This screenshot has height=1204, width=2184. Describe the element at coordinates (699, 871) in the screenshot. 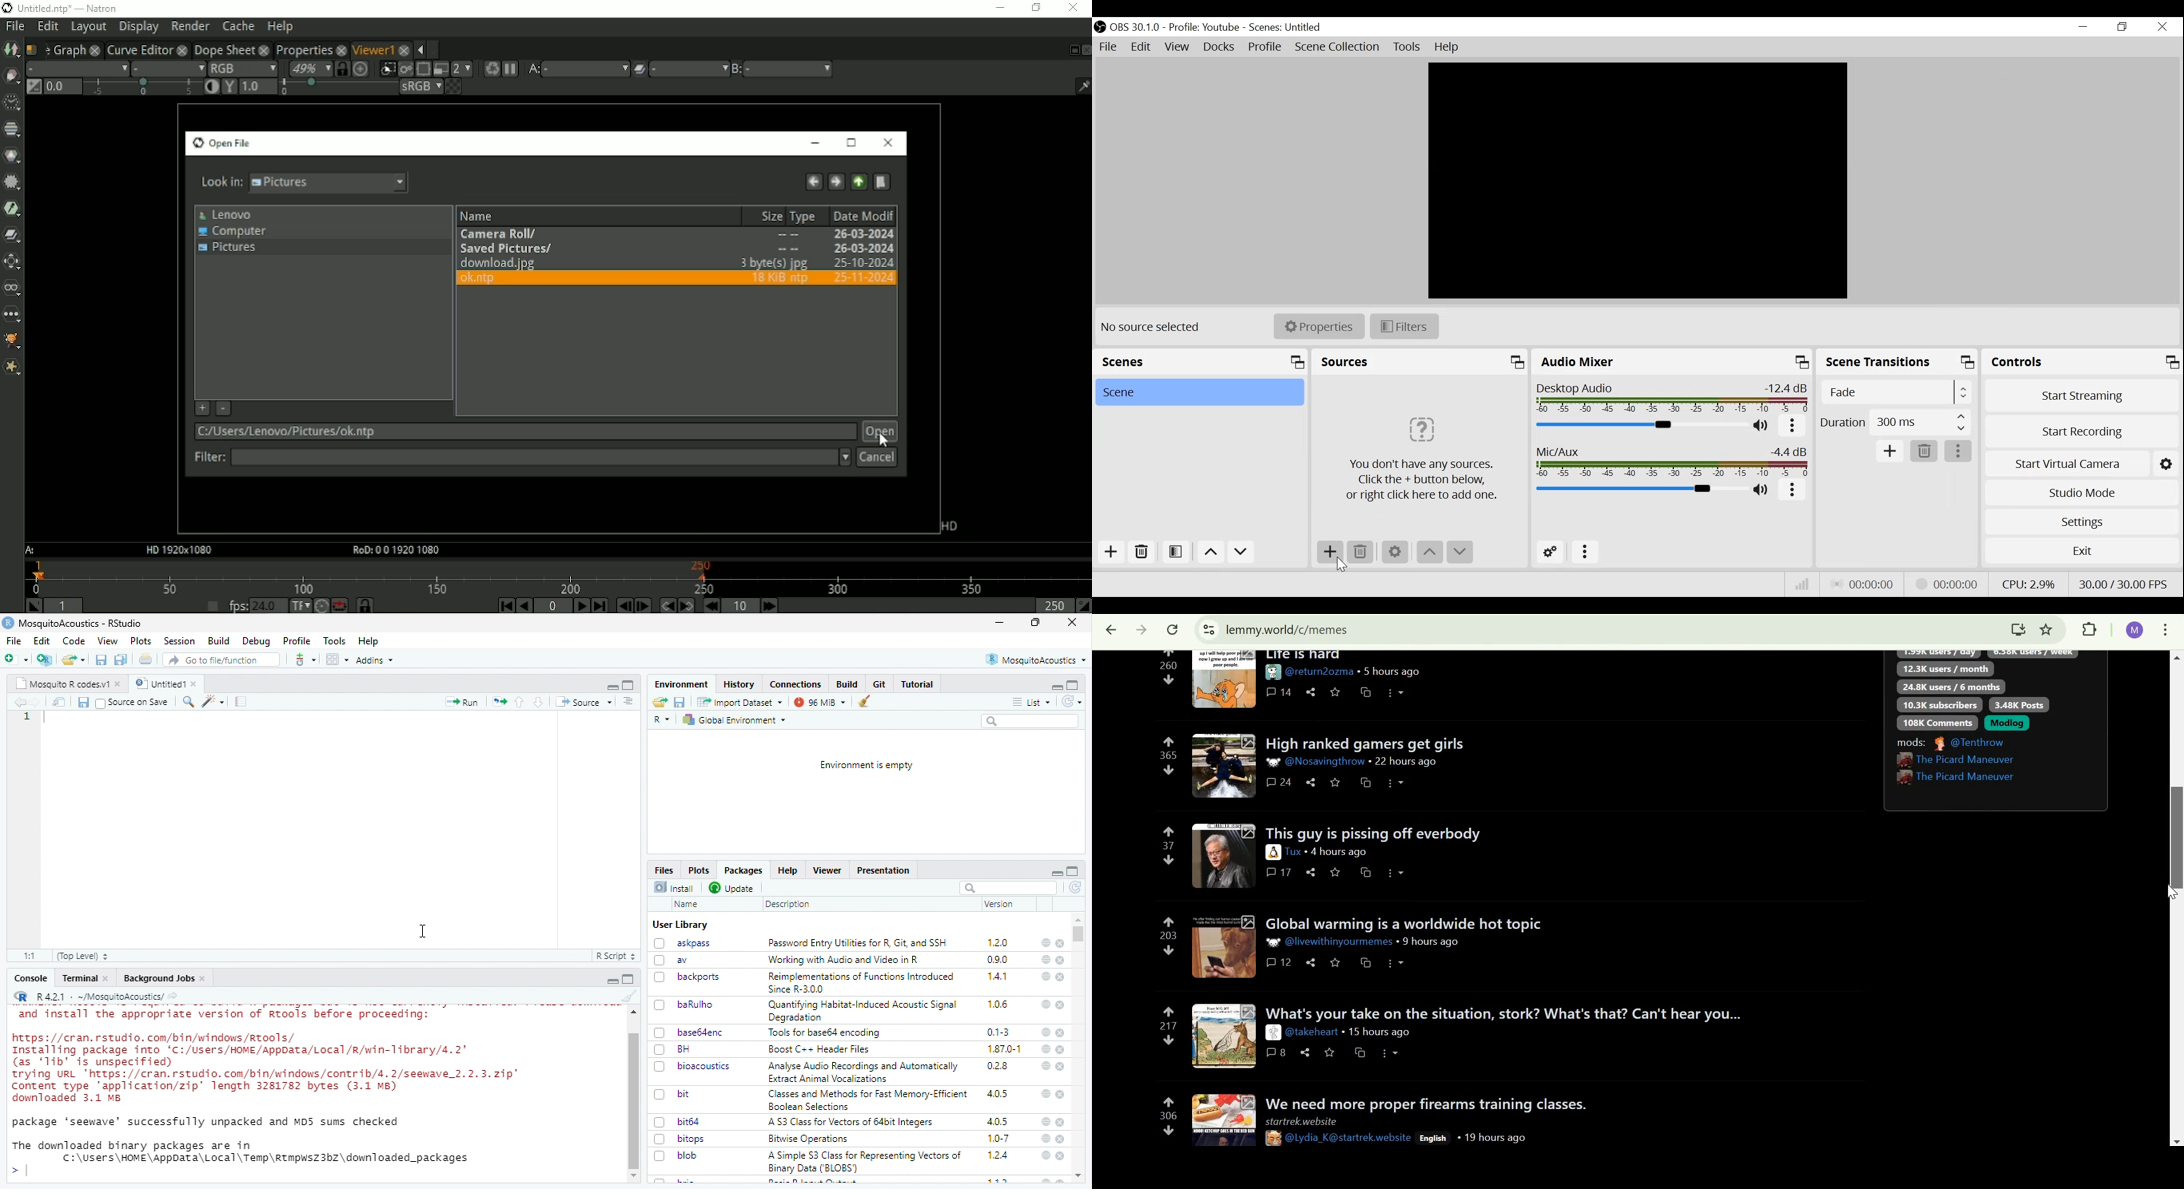

I see `Plots` at that location.